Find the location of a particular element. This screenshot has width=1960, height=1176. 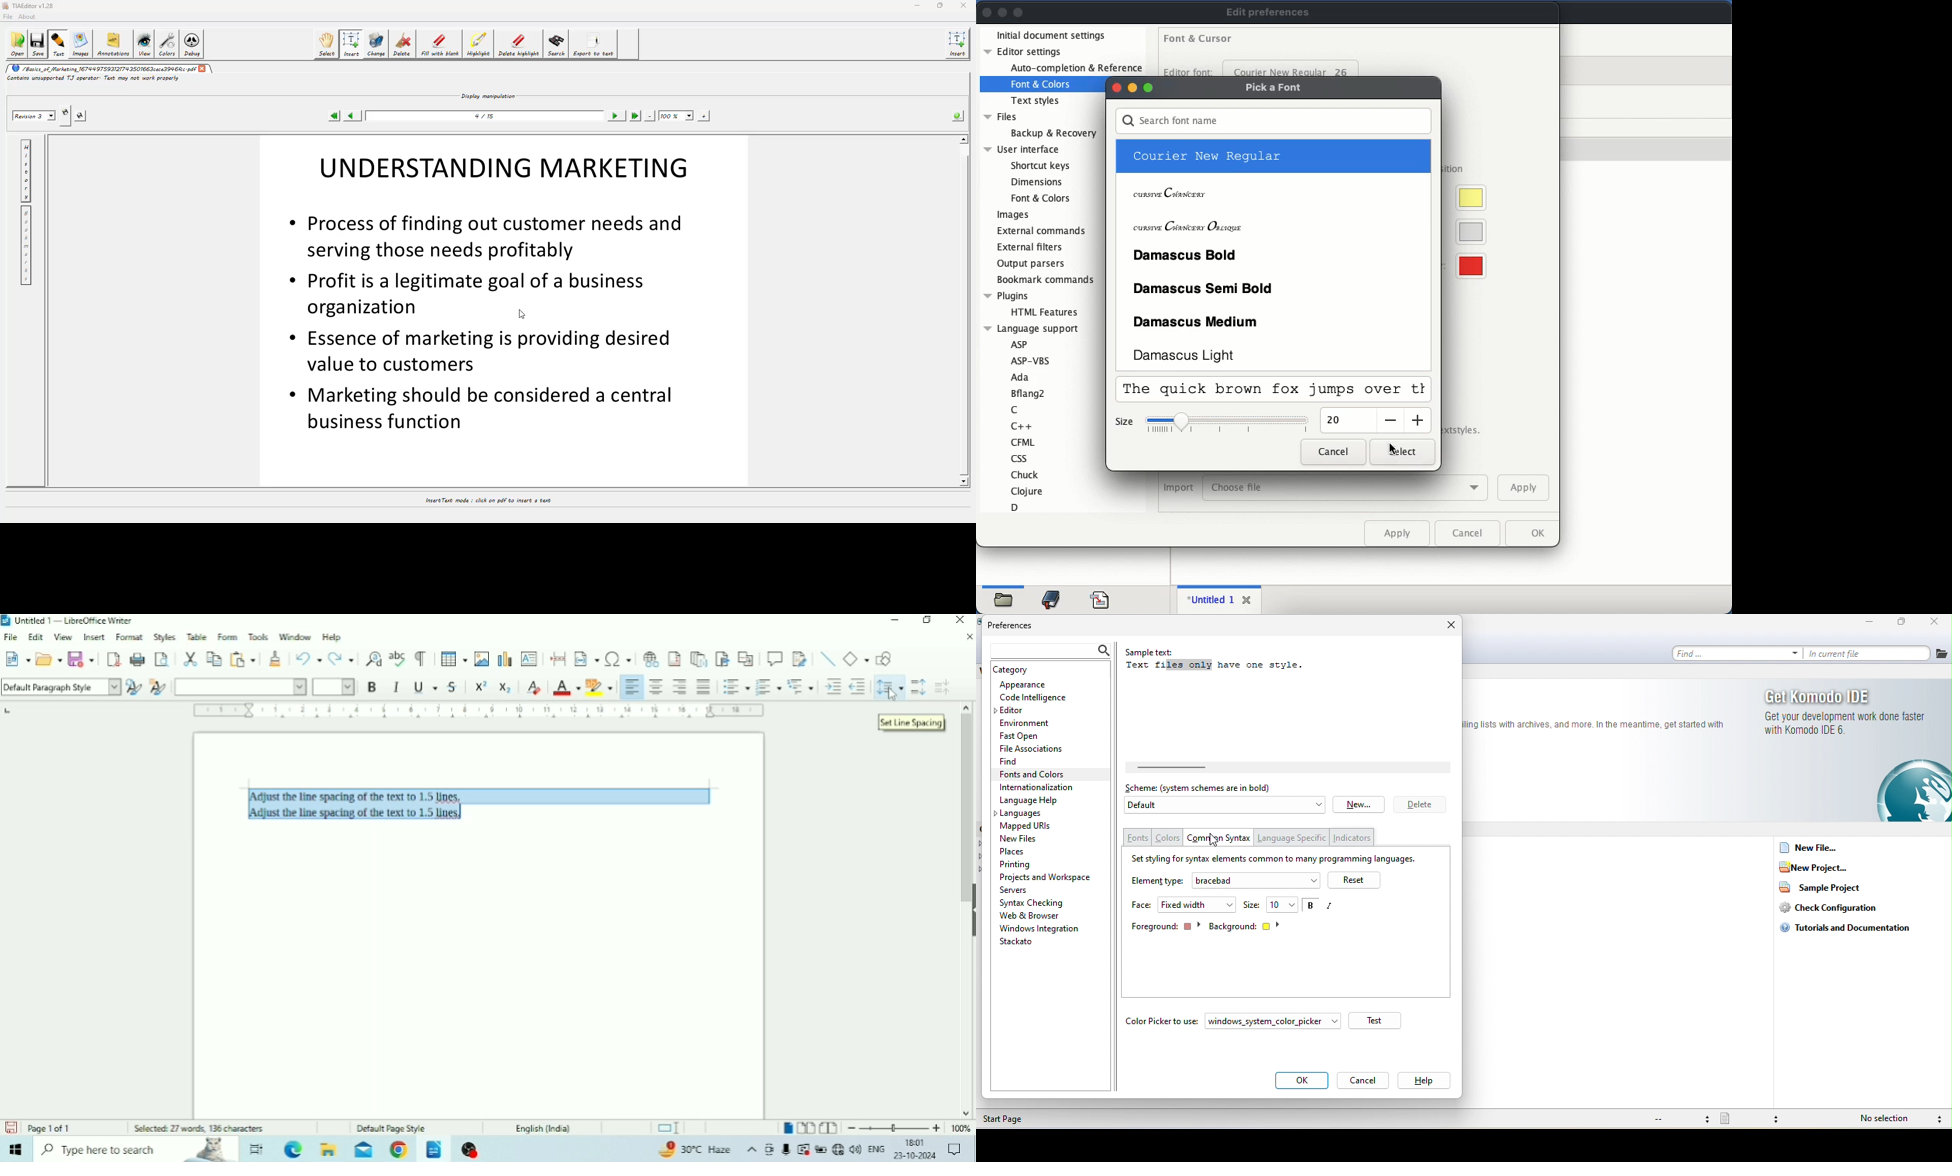

Basic Shapes is located at coordinates (855, 658).